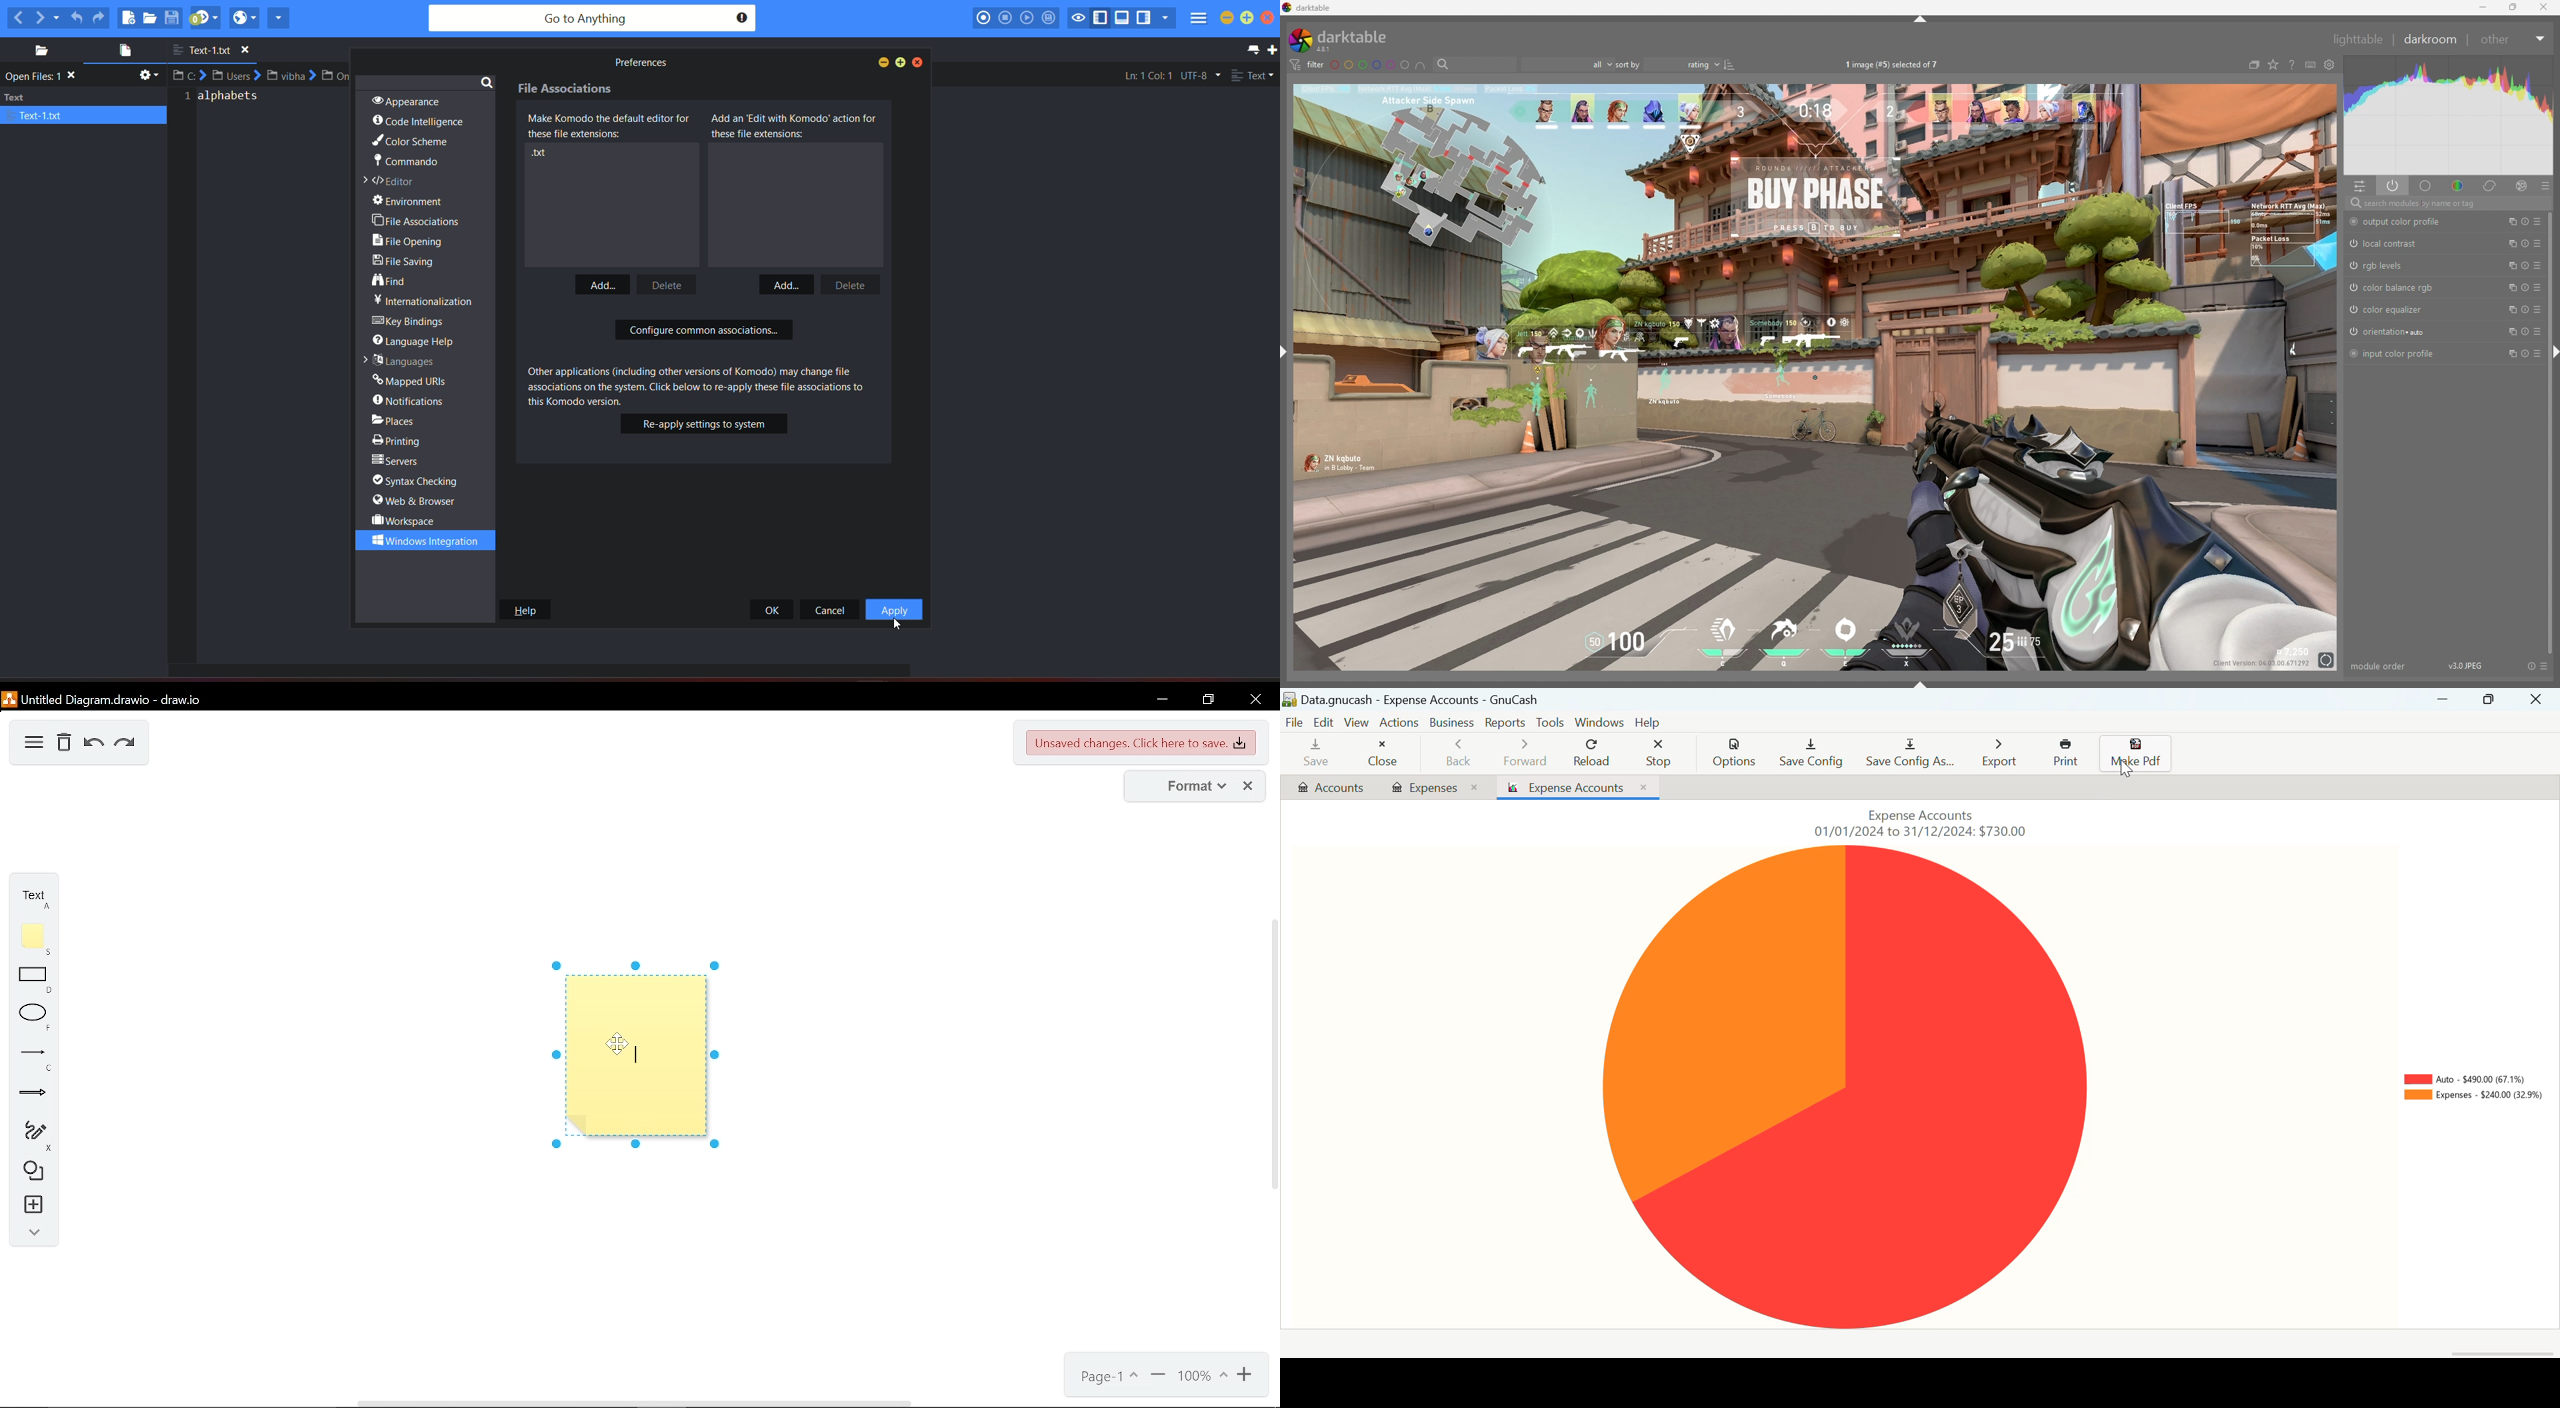 Image resolution: width=2576 pixels, height=1428 pixels. Describe the element at coordinates (2292, 64) in the screenshot. I see `online help` at that location.